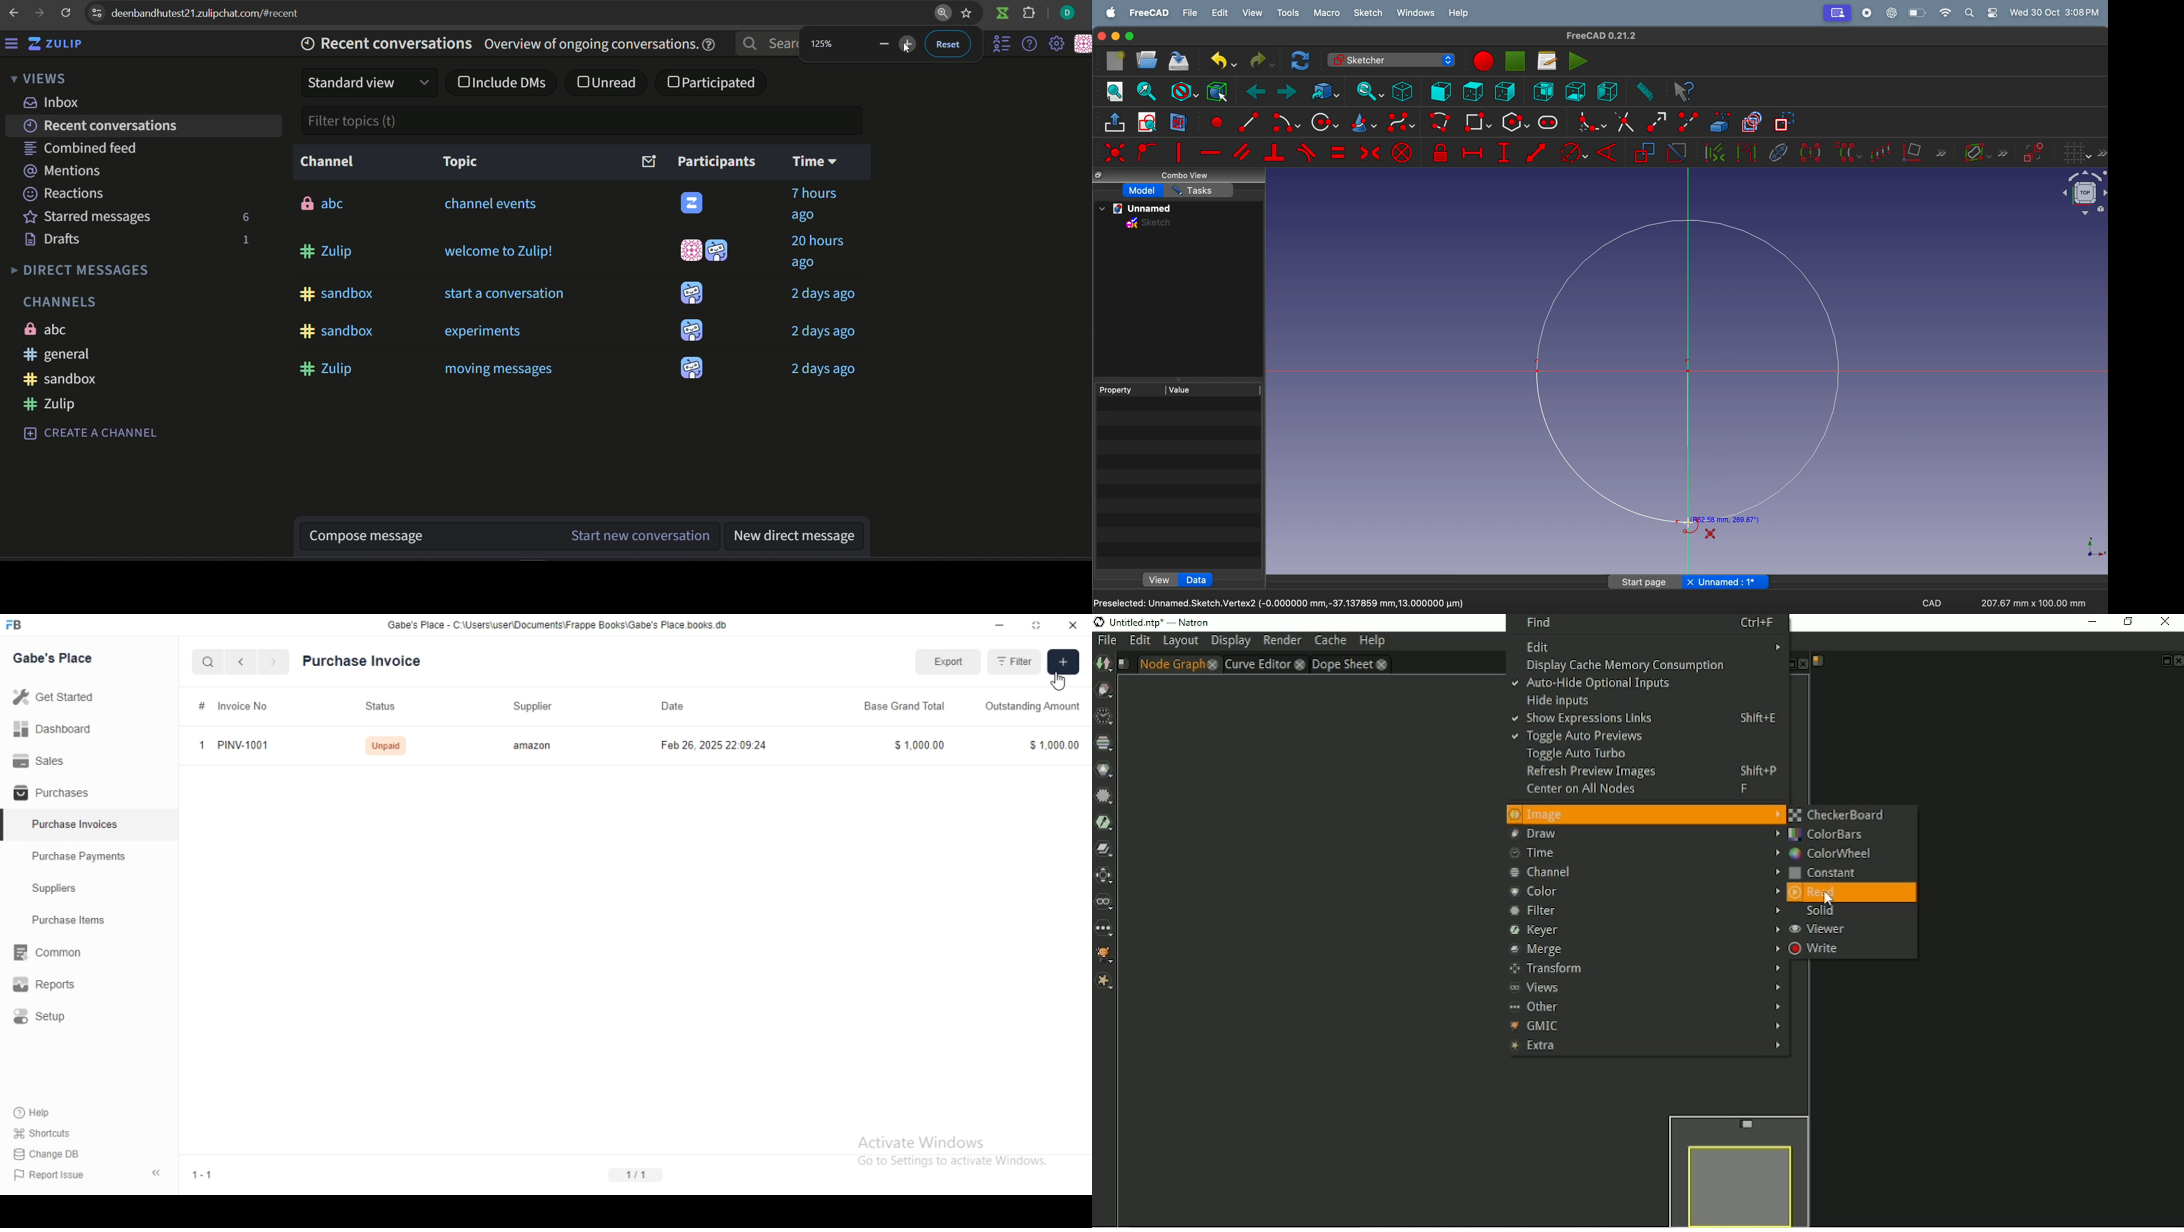 Image resolution: width=2184 pixels, height=1232 pixels. Describe the element at coordinates (1063, 662) in the screenshot. I see `Add new Purchase Invoice` at that location.